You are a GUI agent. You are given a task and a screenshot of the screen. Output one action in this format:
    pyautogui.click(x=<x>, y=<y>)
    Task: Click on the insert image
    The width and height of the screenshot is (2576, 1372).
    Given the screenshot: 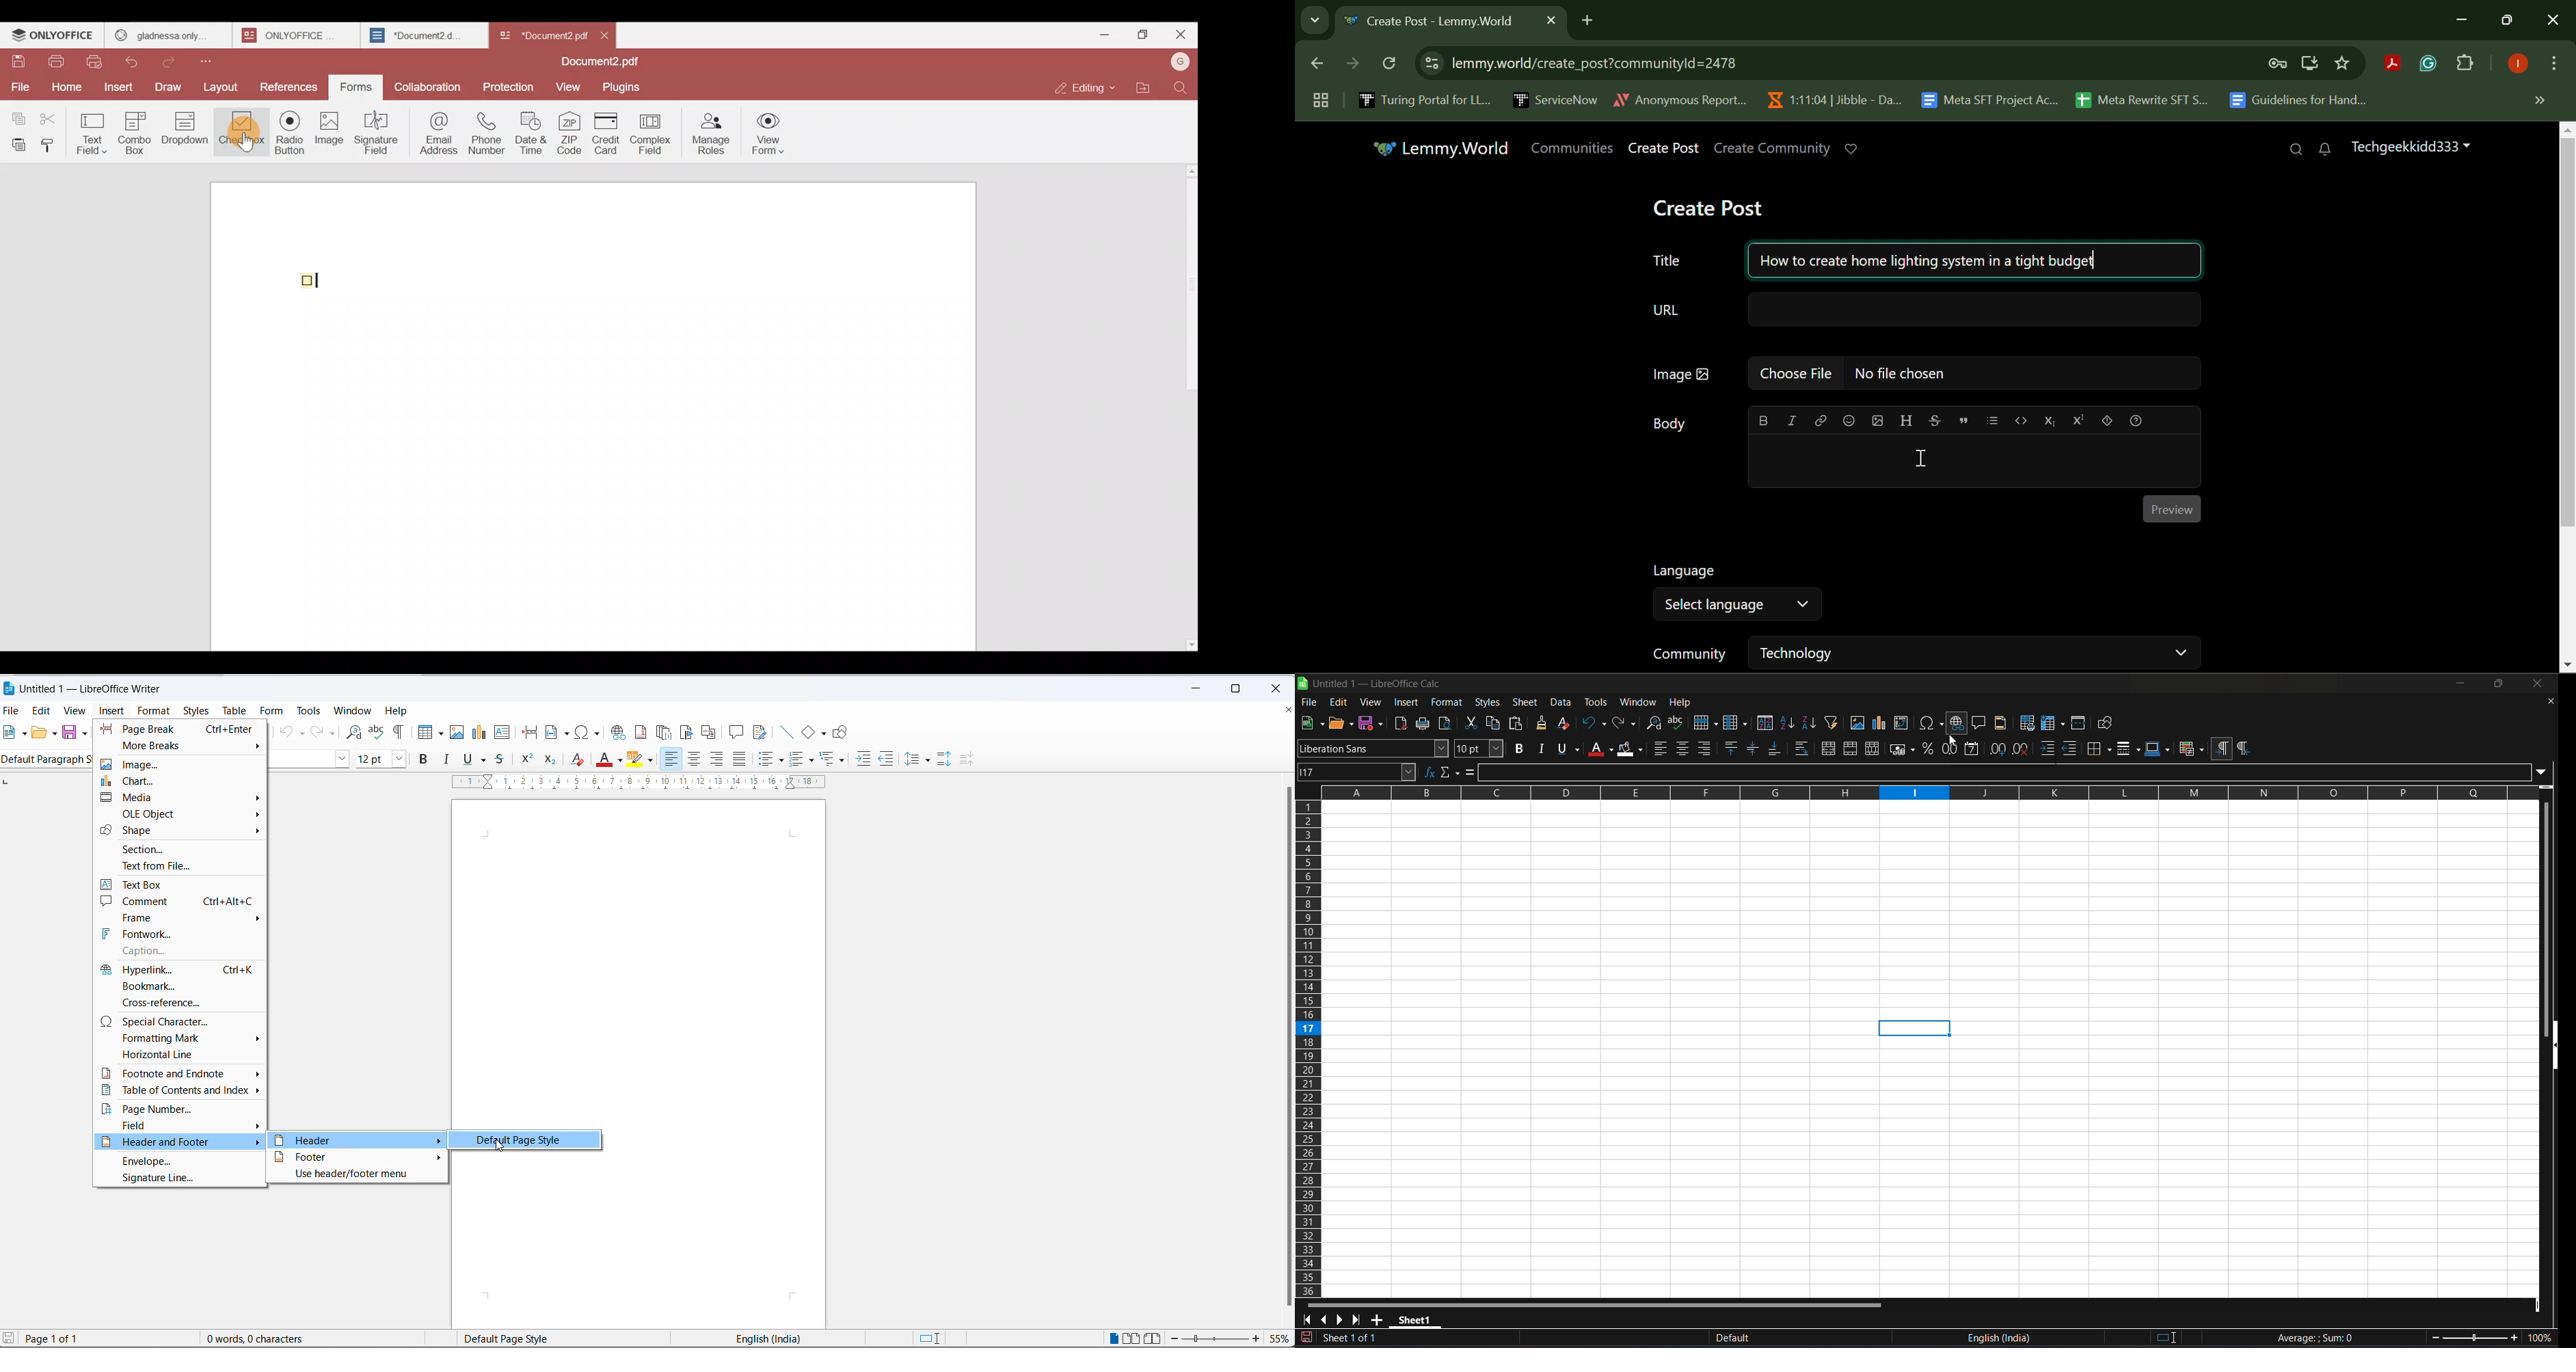 What is the action you would take?
    pyautogui.click(x=1858, y=723)
    